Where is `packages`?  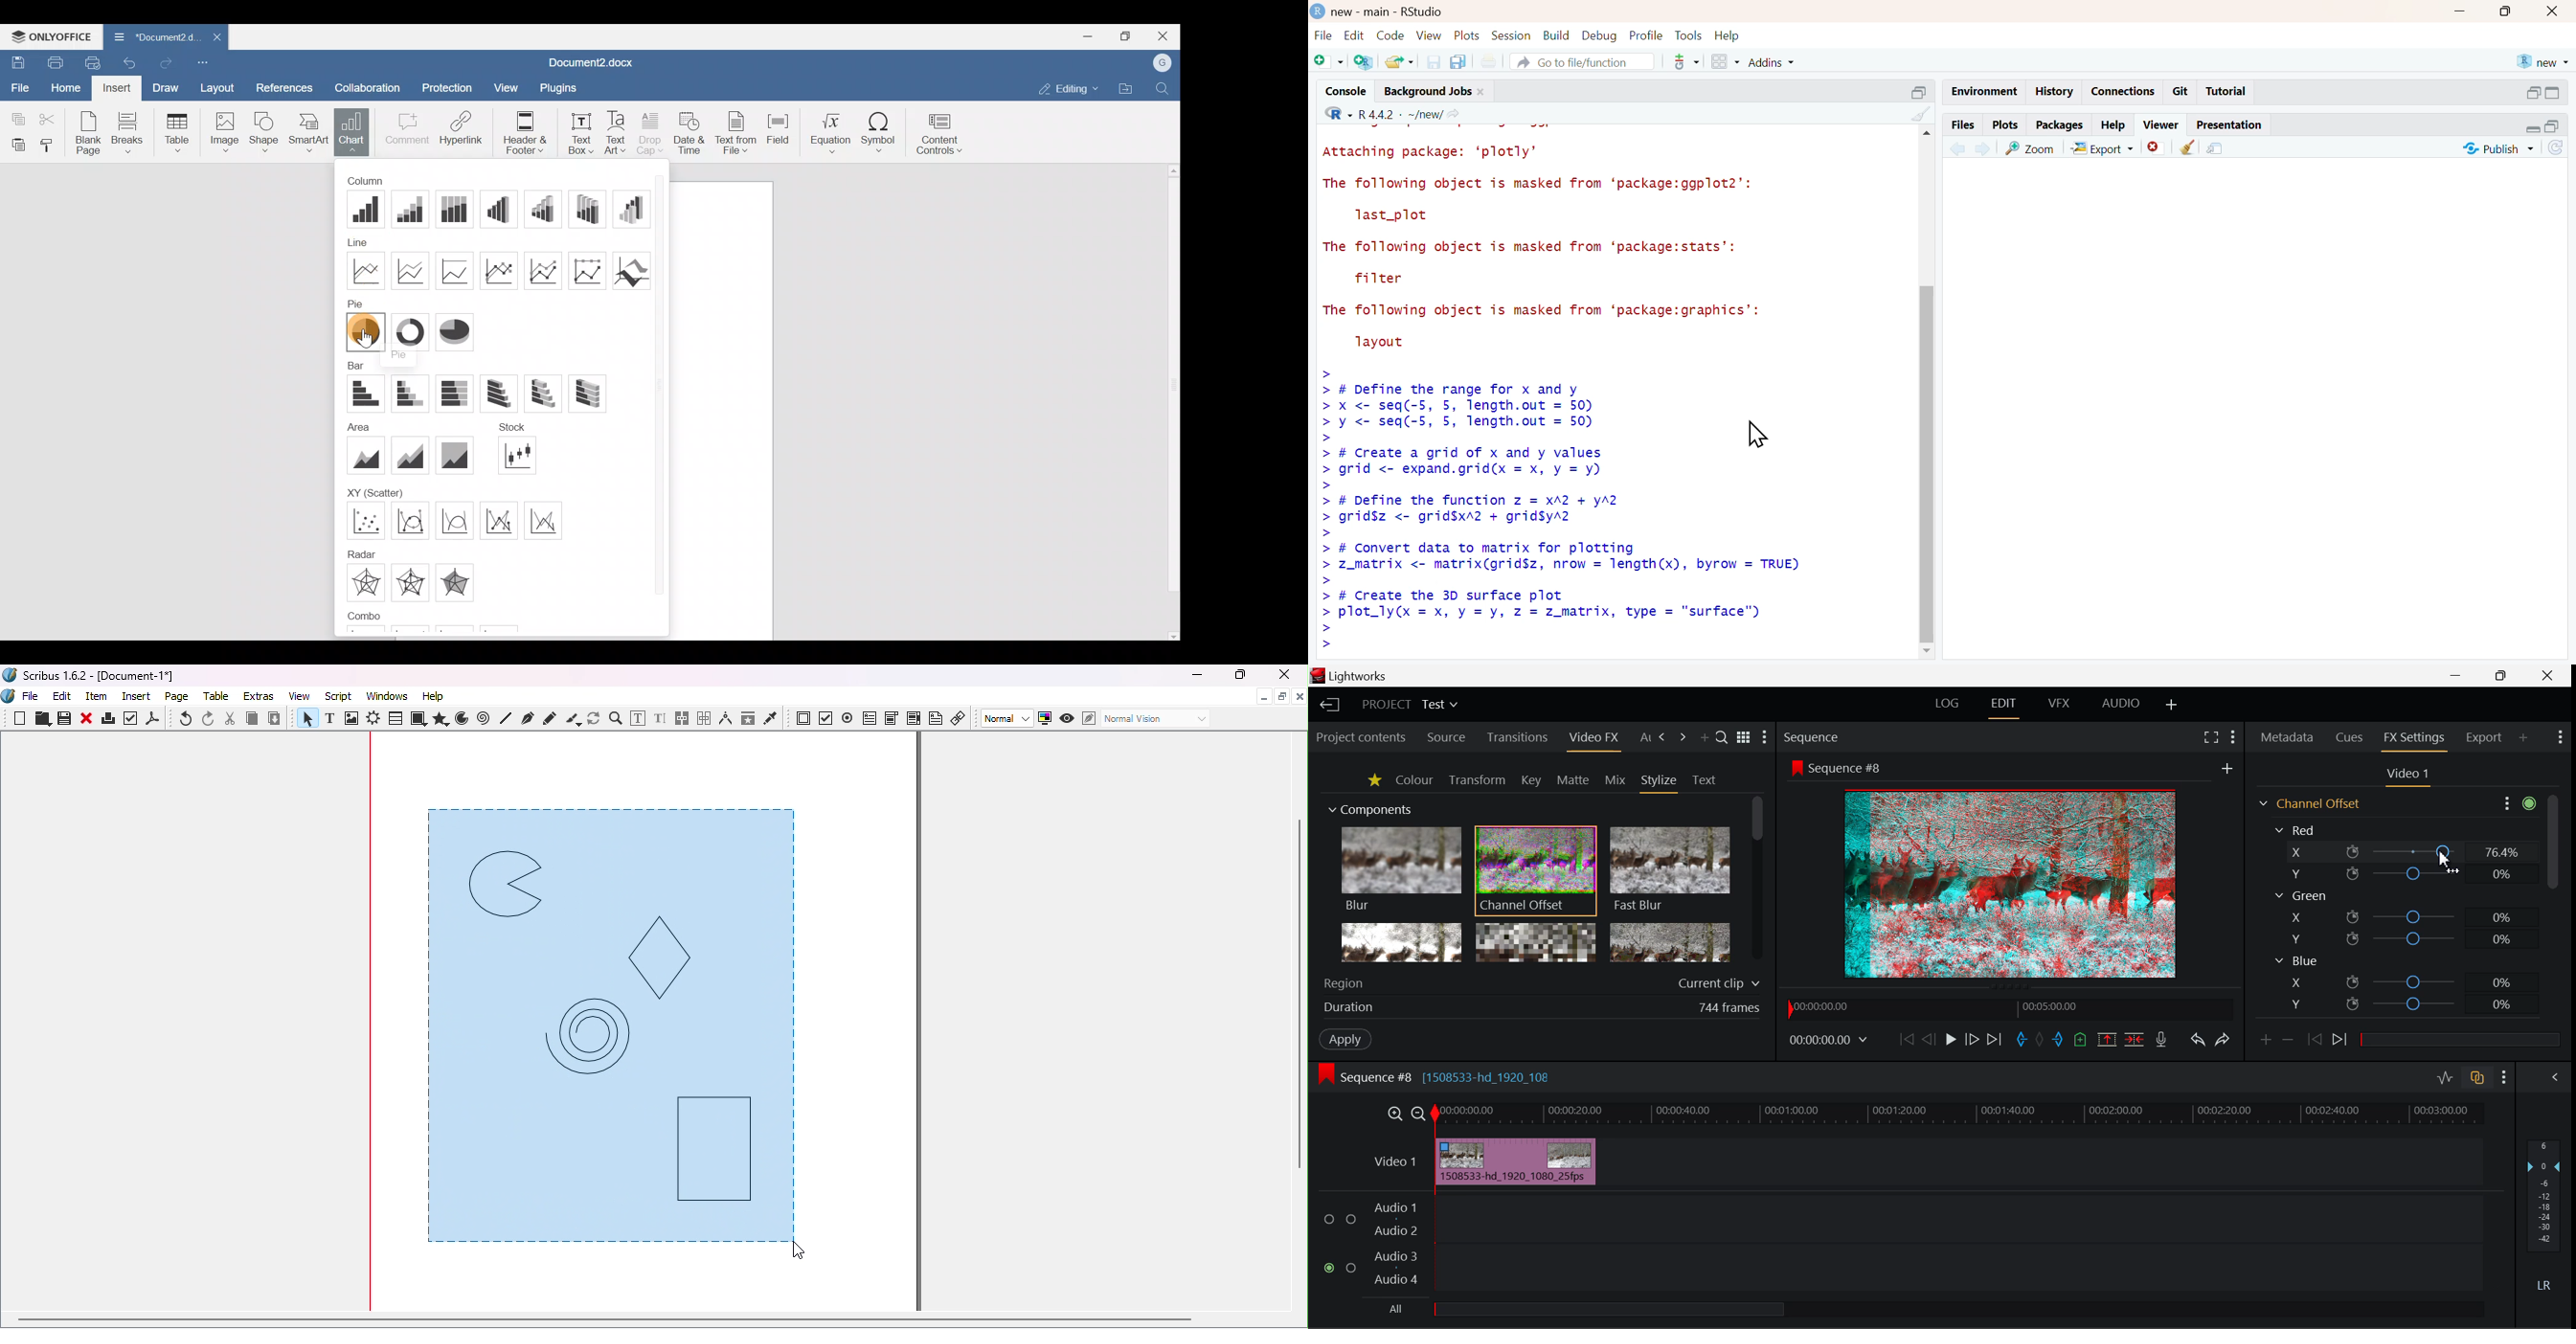
packages is located at coordinates (2059, 126).